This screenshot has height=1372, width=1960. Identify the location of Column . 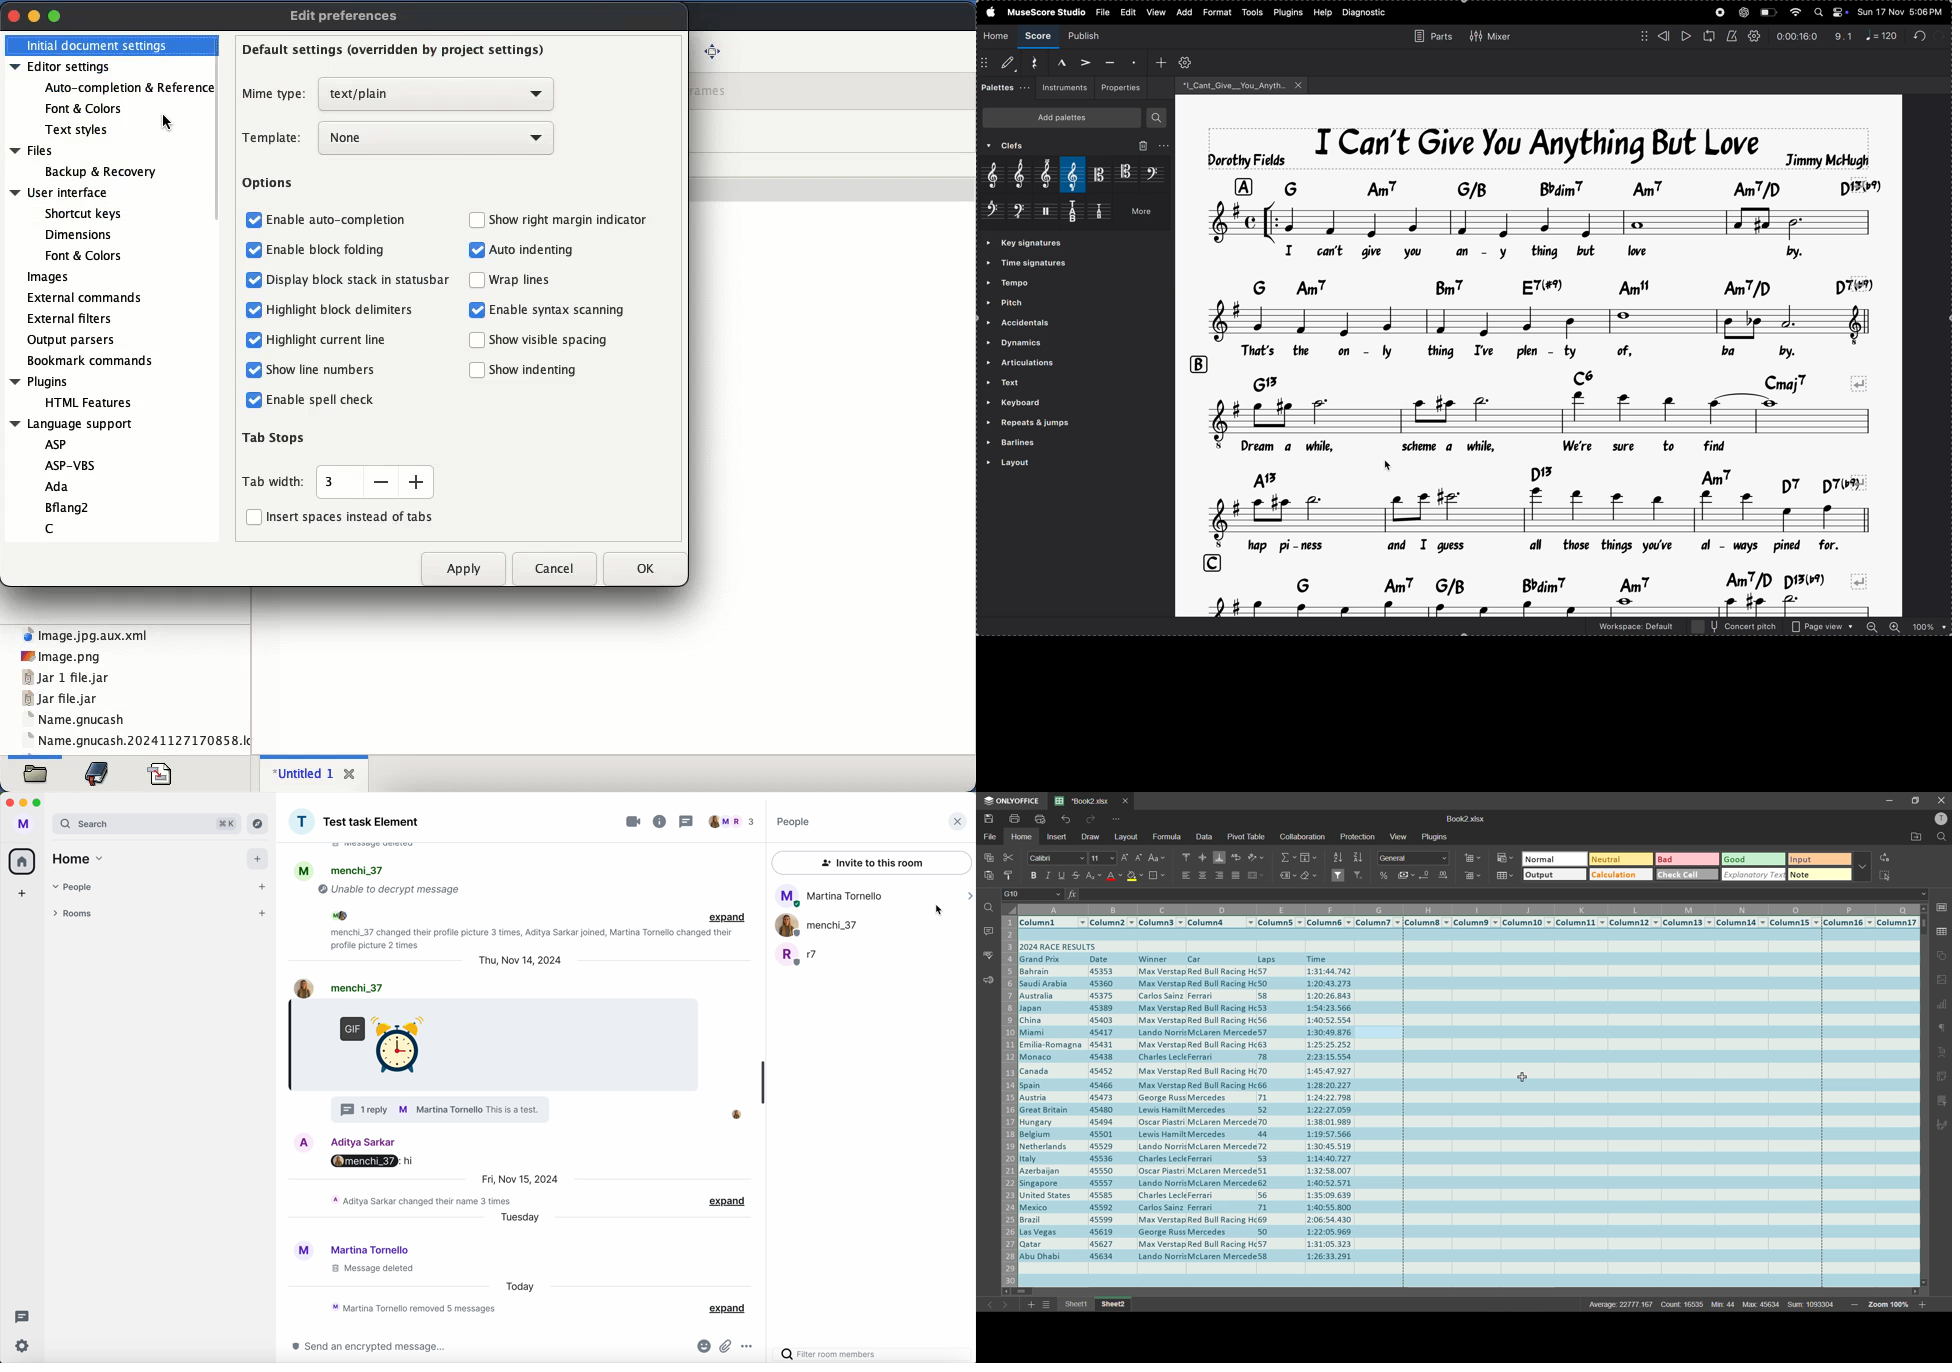
(1161, 923).